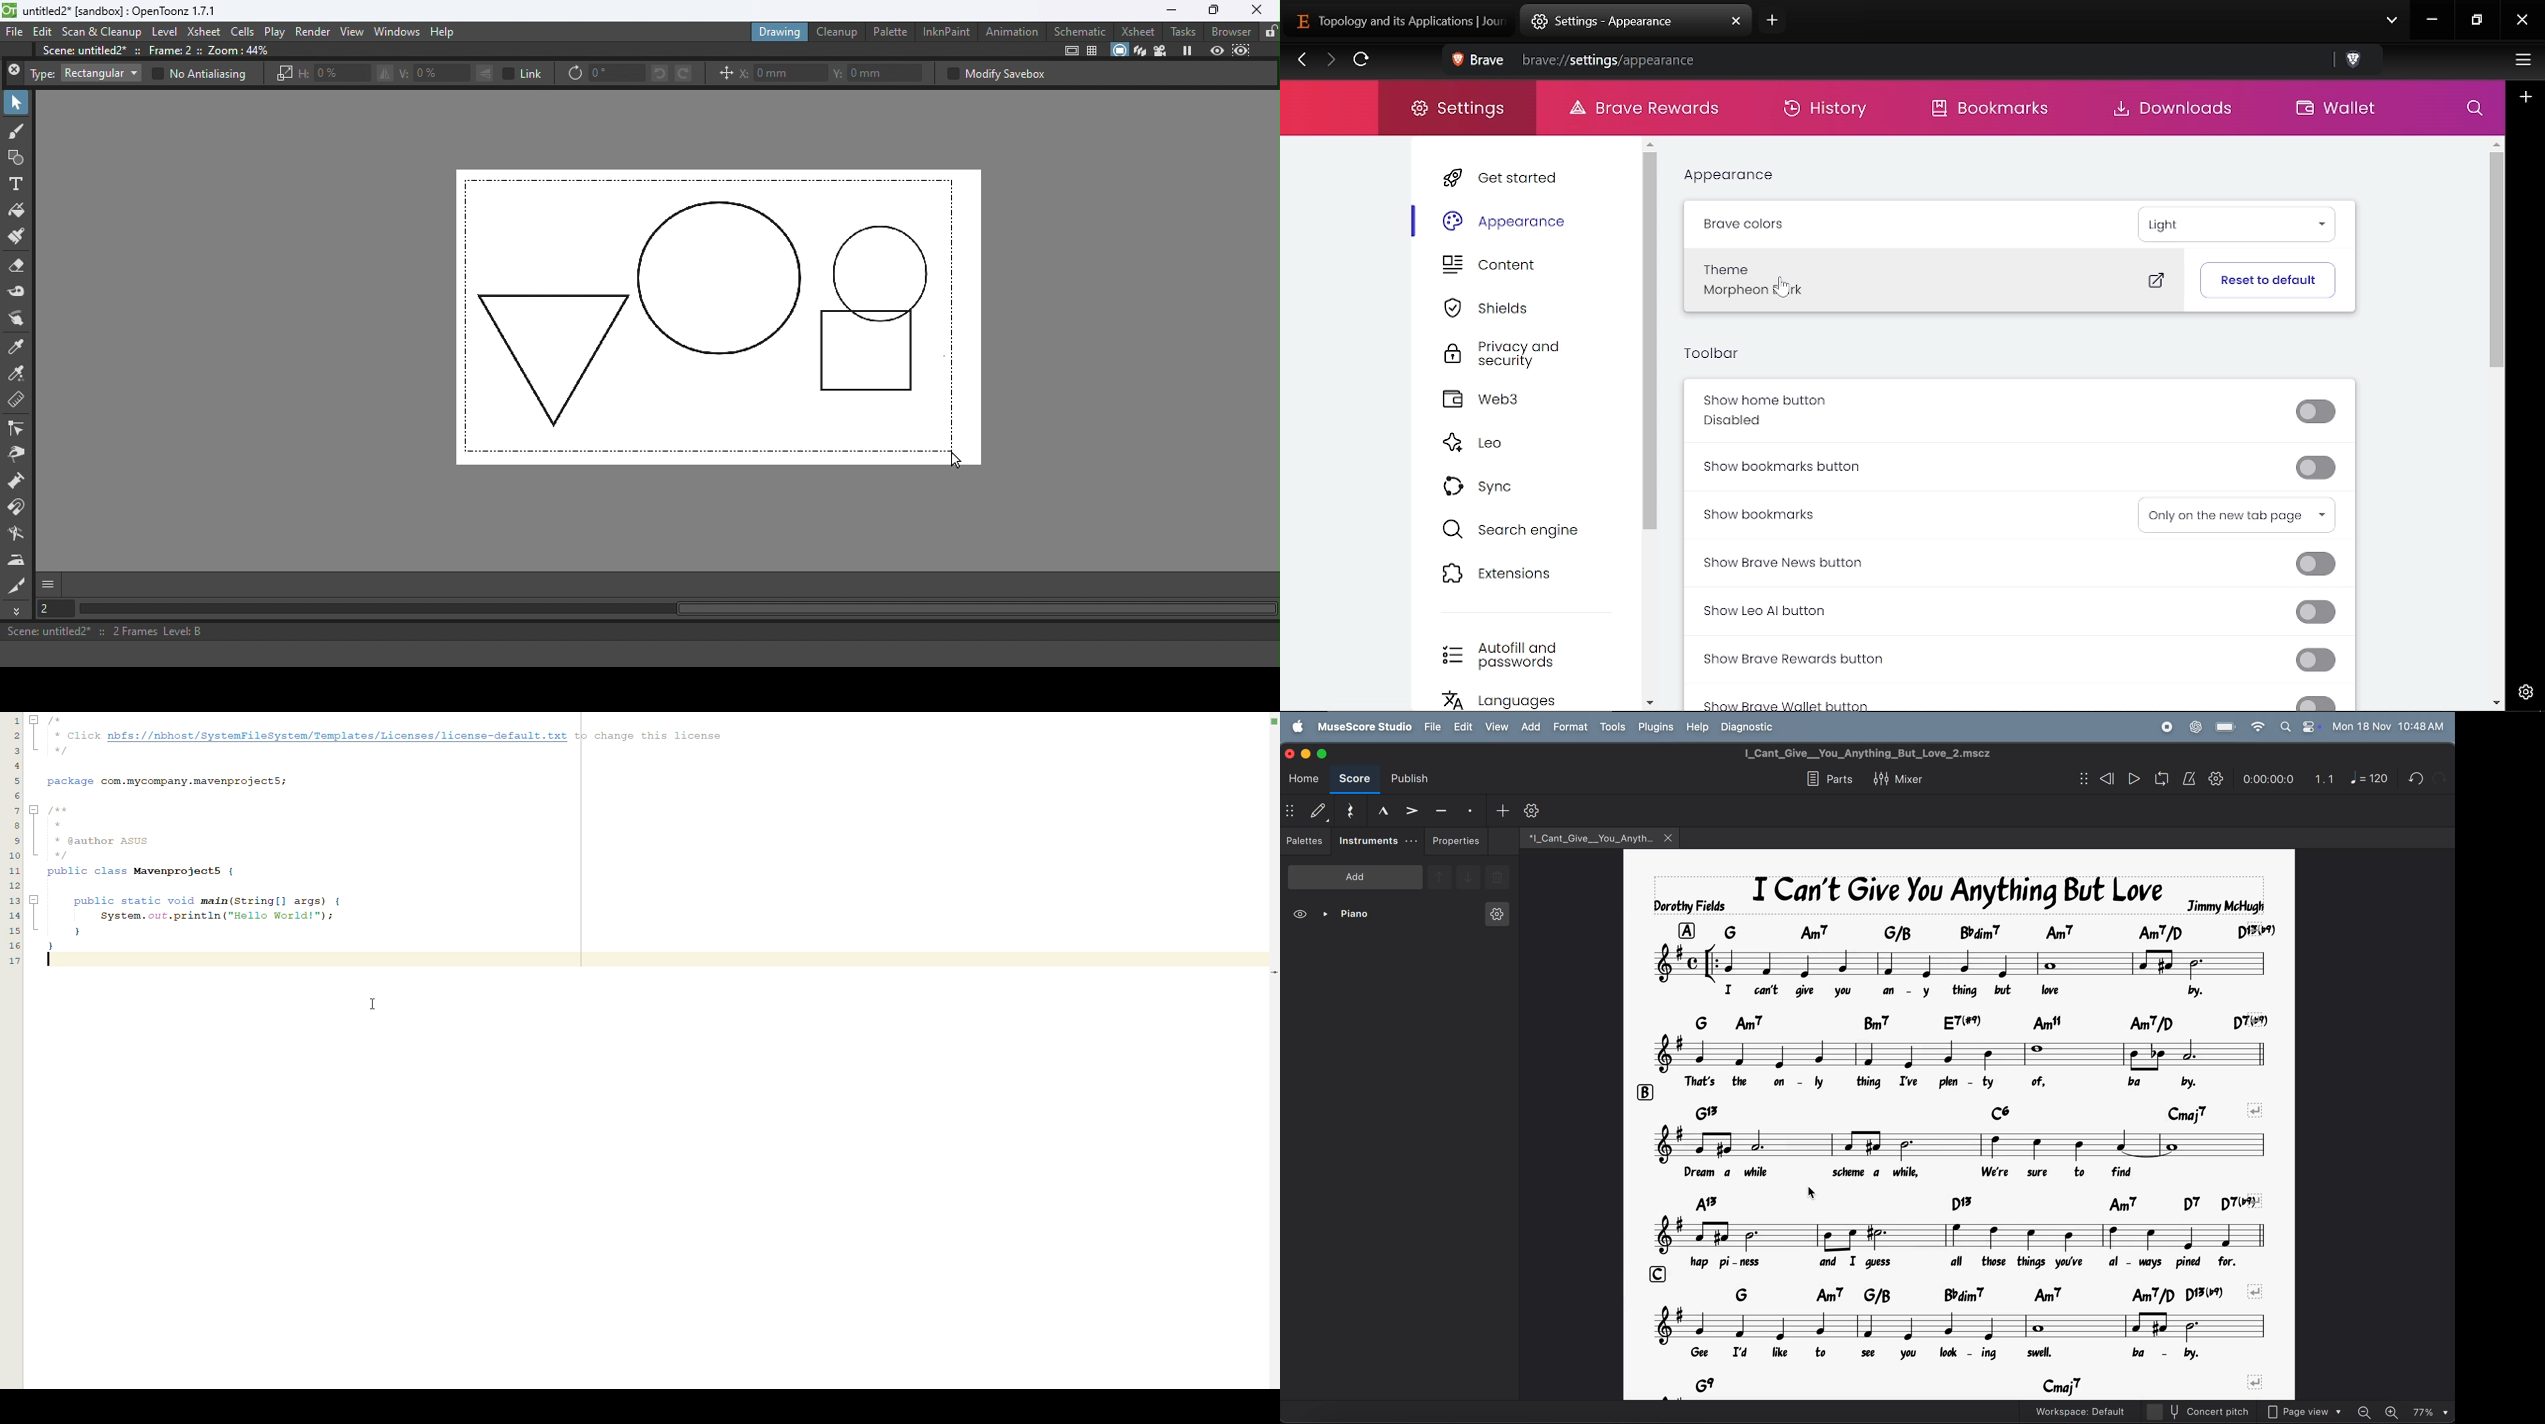 The image size is (2548, 1428). Describe the element at coordinates (1414, 779) in the screenshot. I see `publish` at that location.